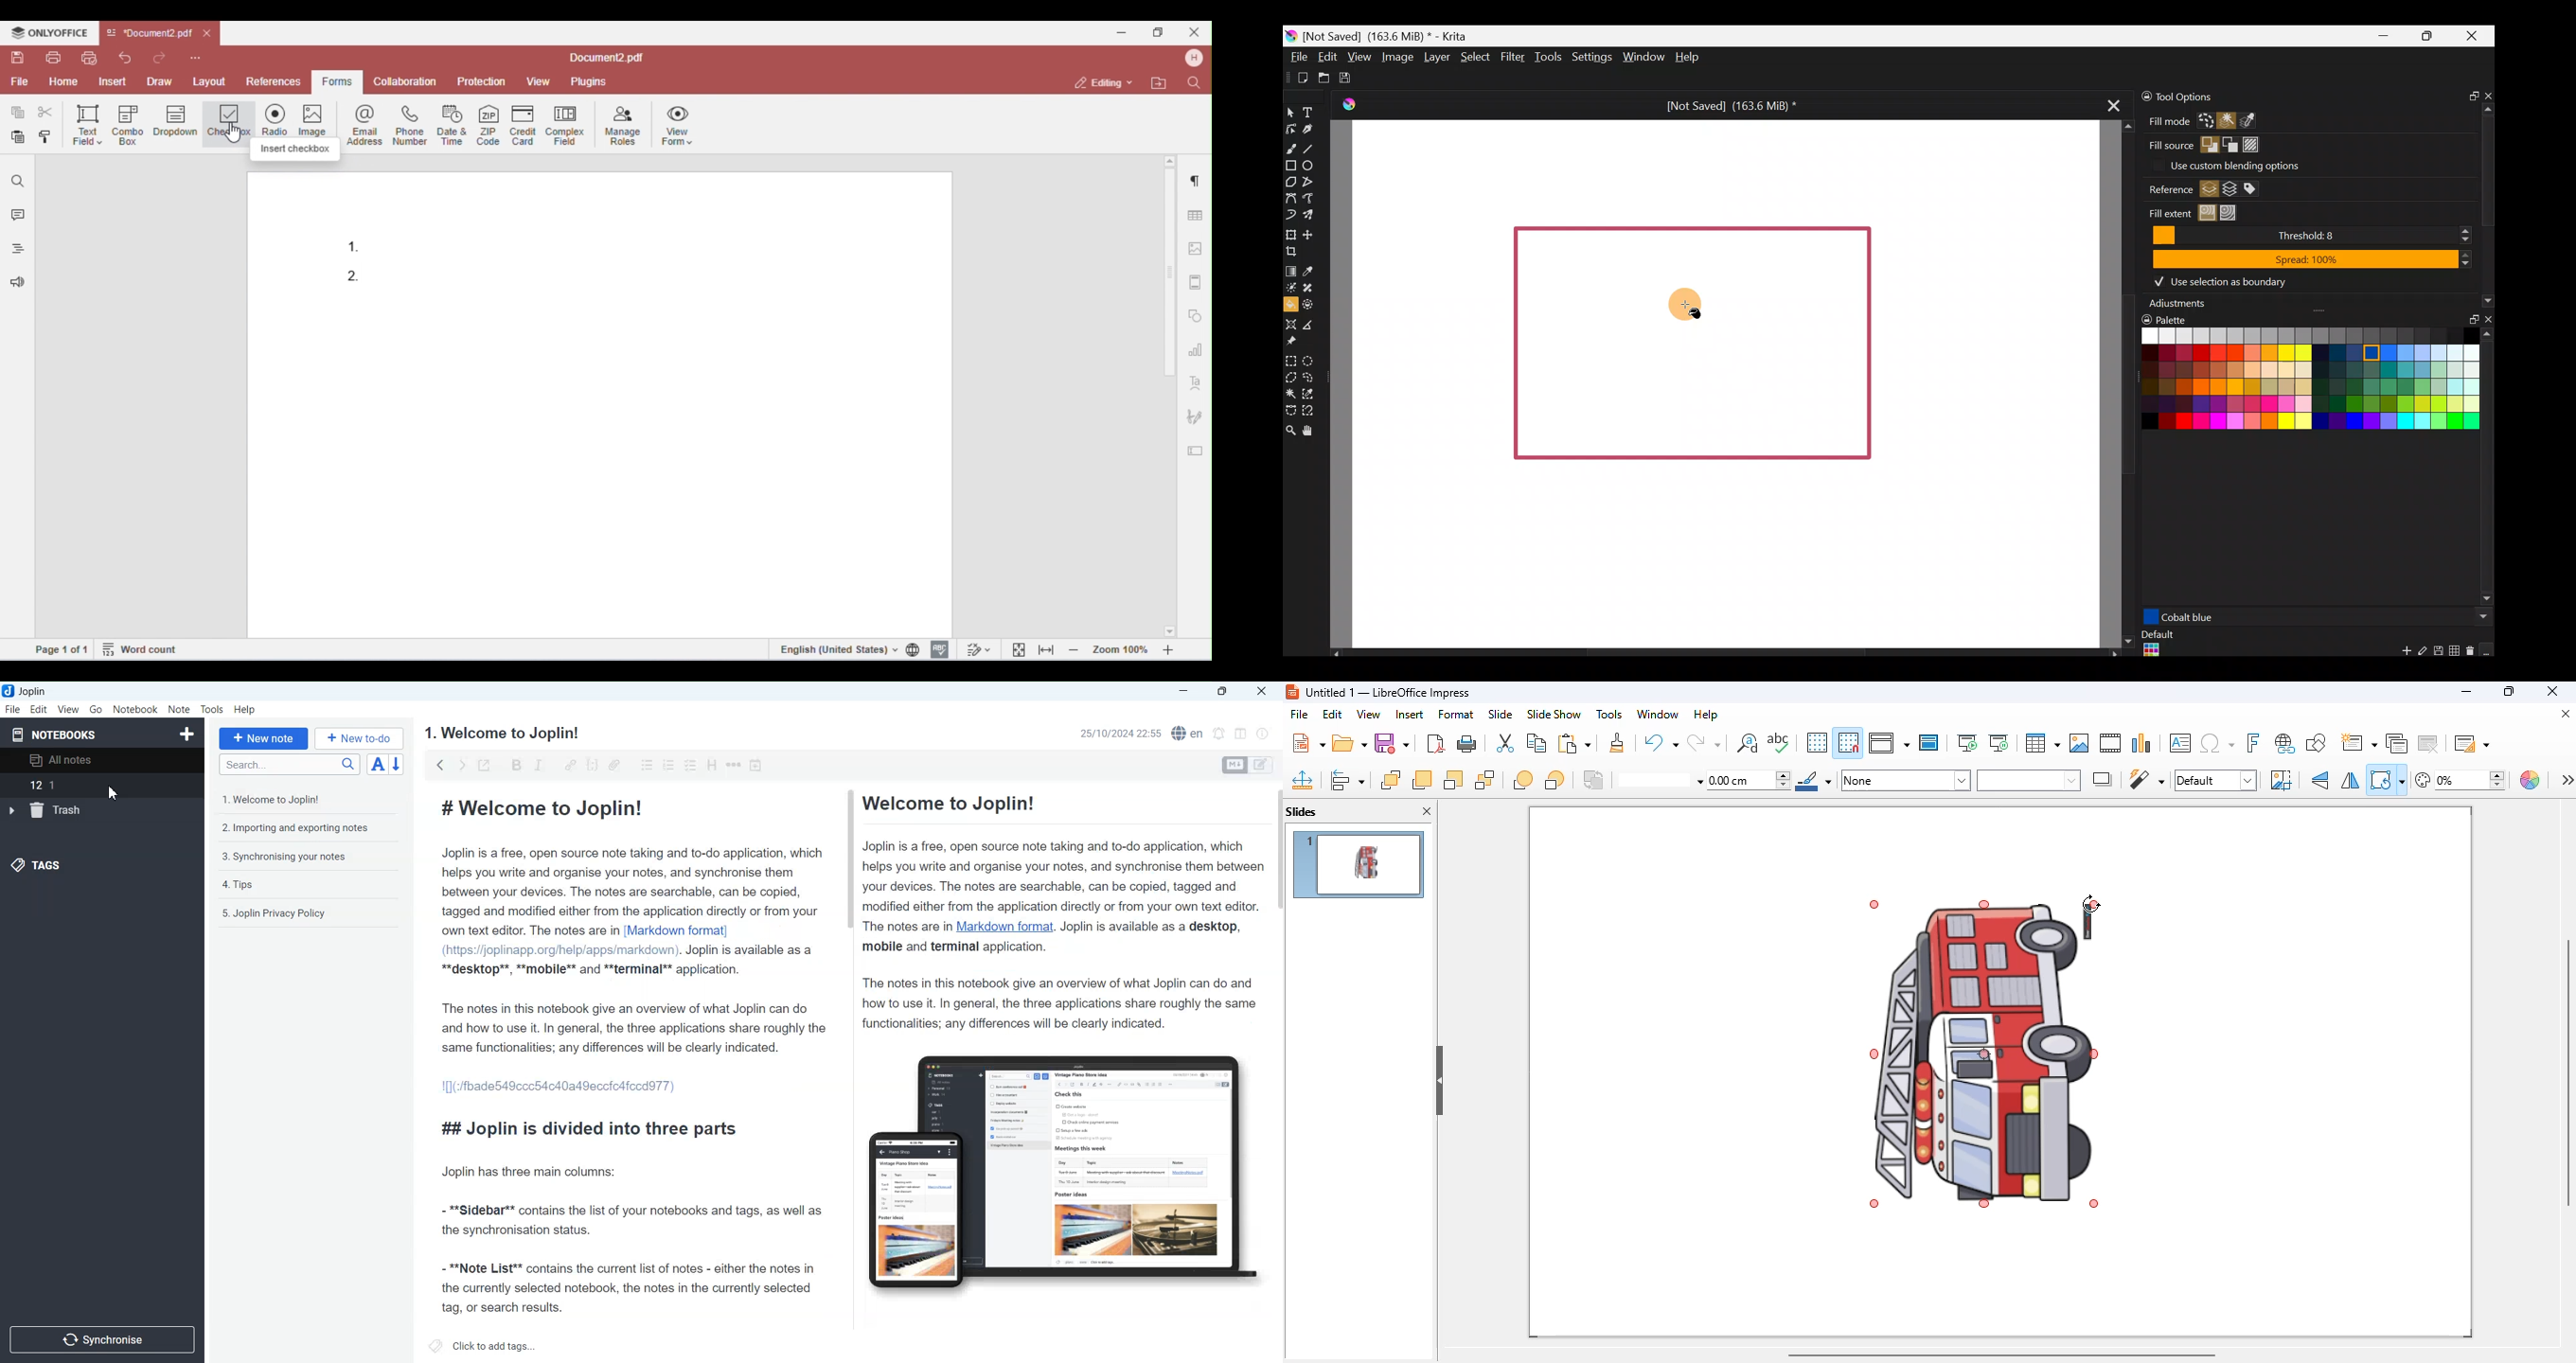 This screenshot has width=2576, height=1372. I want to click on spelling, so click(1779, 743).